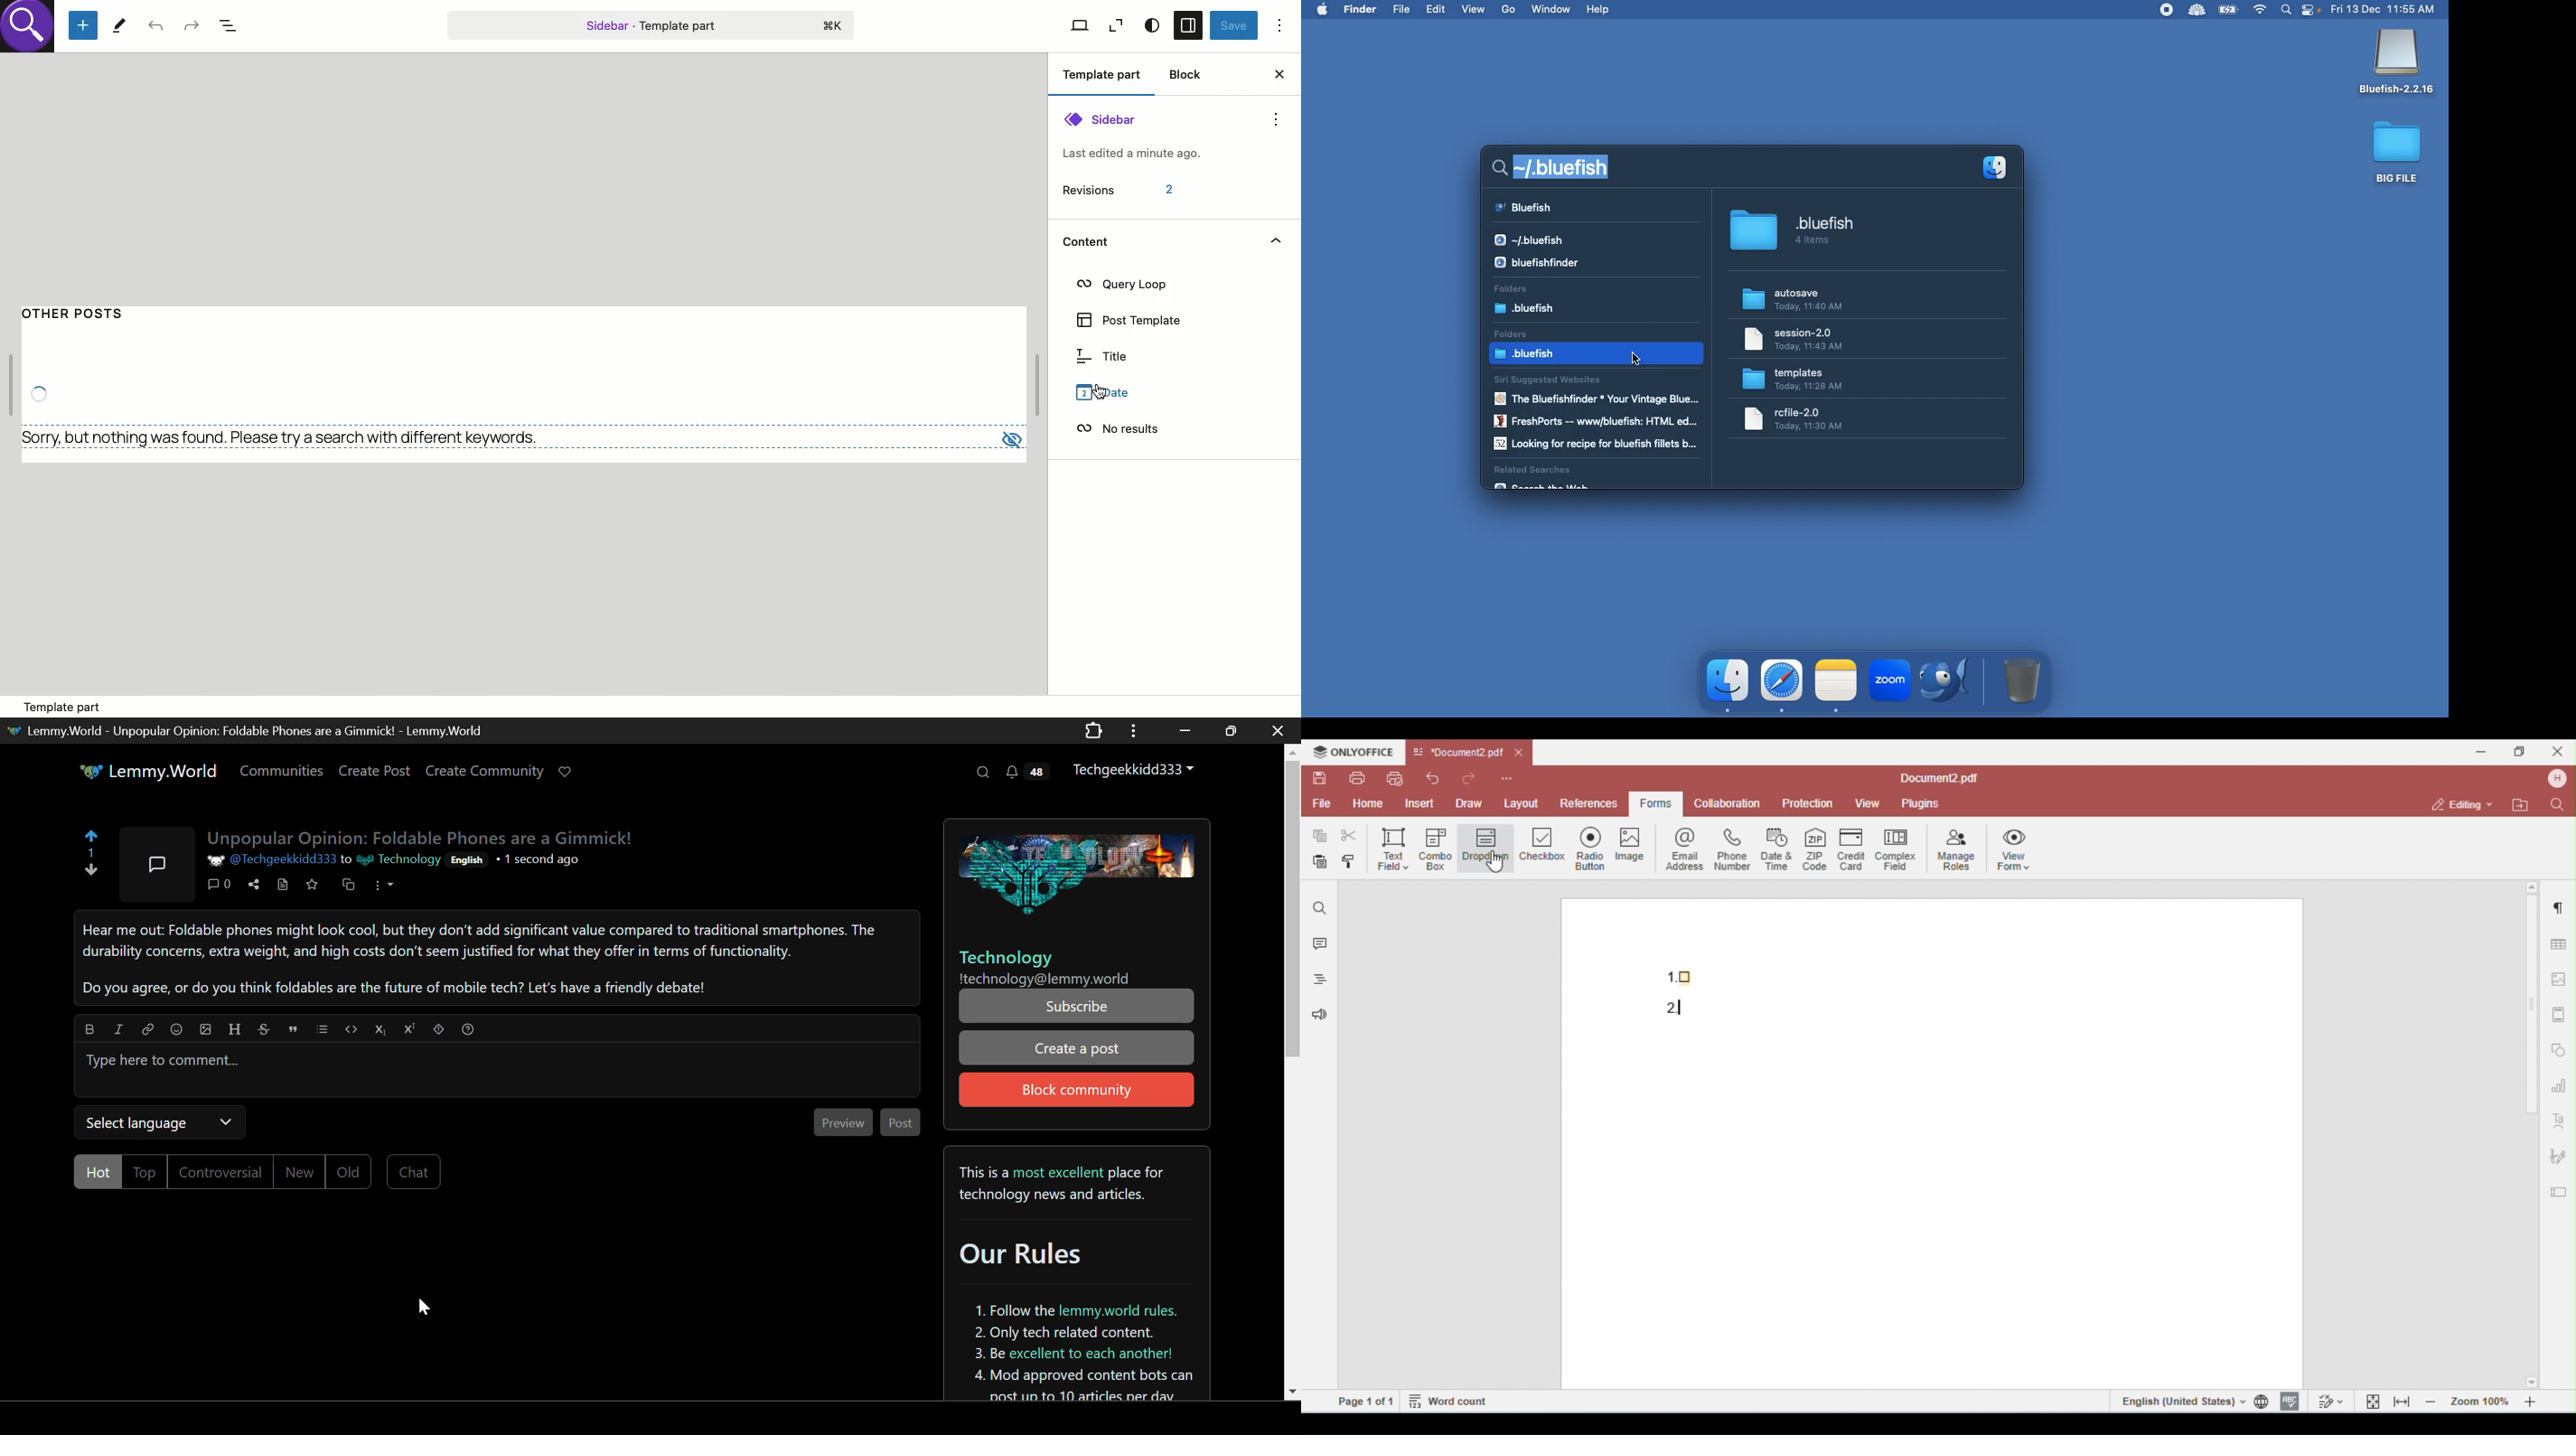  What do you see at coordinates (1599, 9) in the screenshot?
I see `Help` at bounding box center [1599, 9].